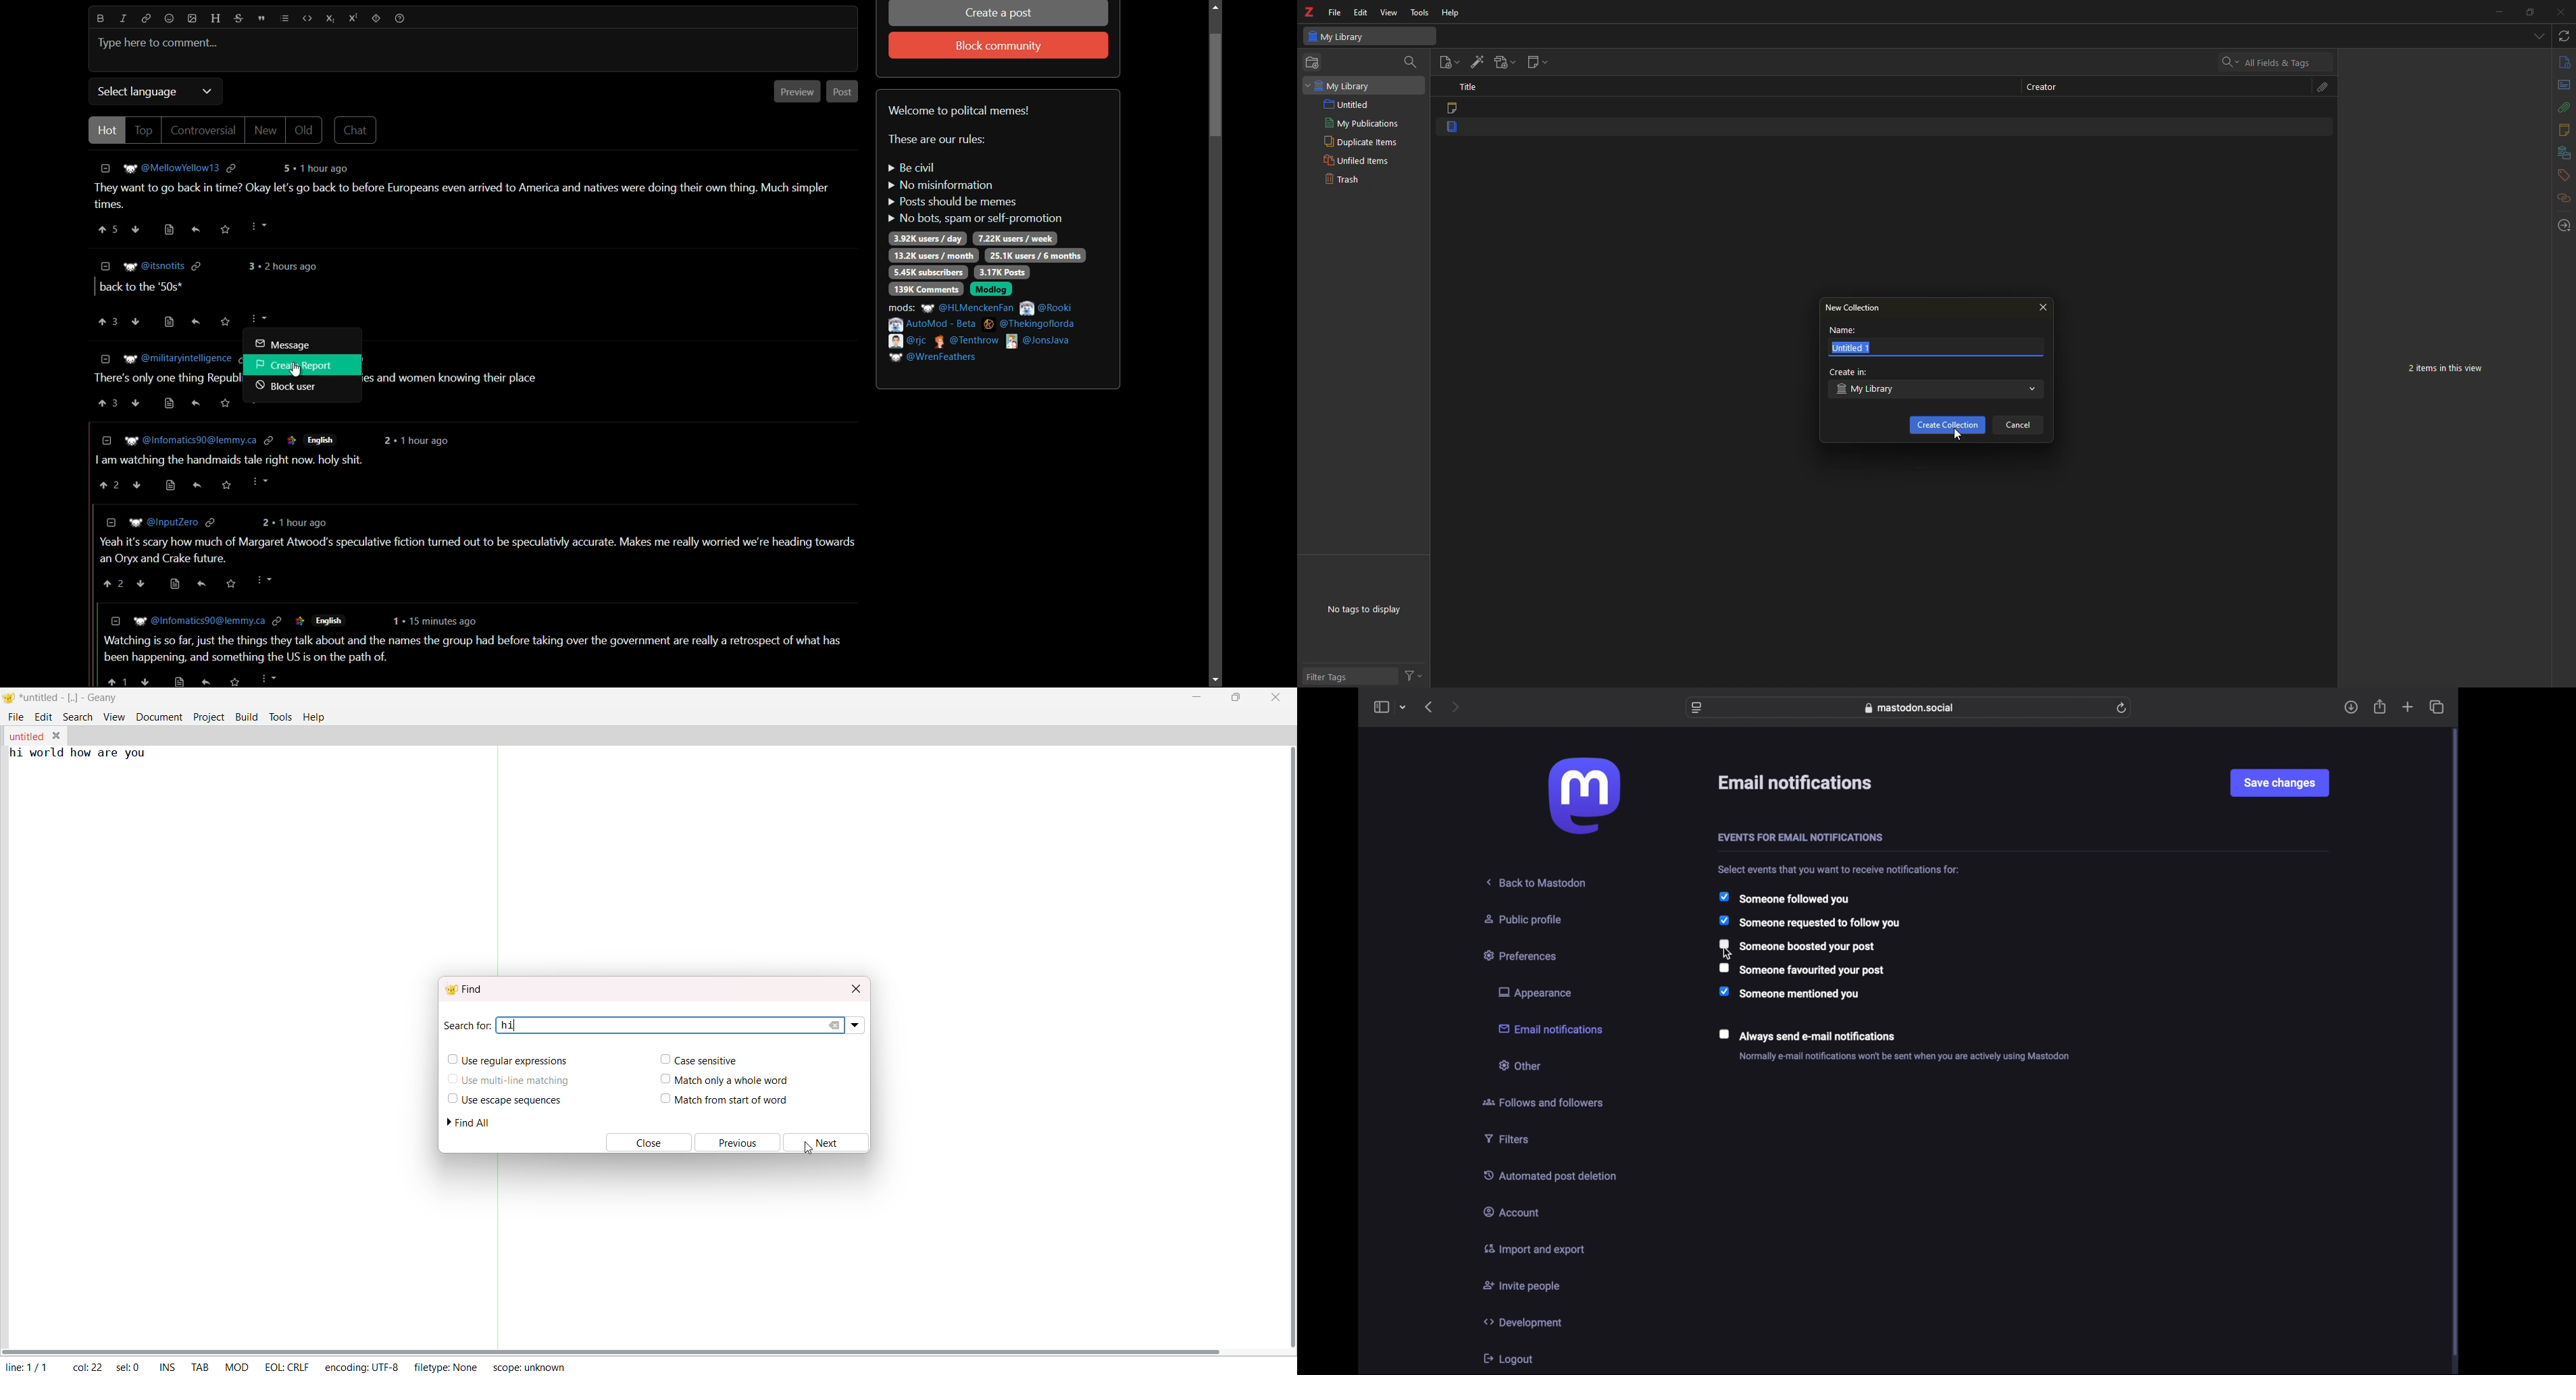 Image resolution: width=2576 pixels, height=1400 pixels. What do you see at coordinates (1457, 707) in the screenshot?
I see `next` at bounding box center [1457, 707].